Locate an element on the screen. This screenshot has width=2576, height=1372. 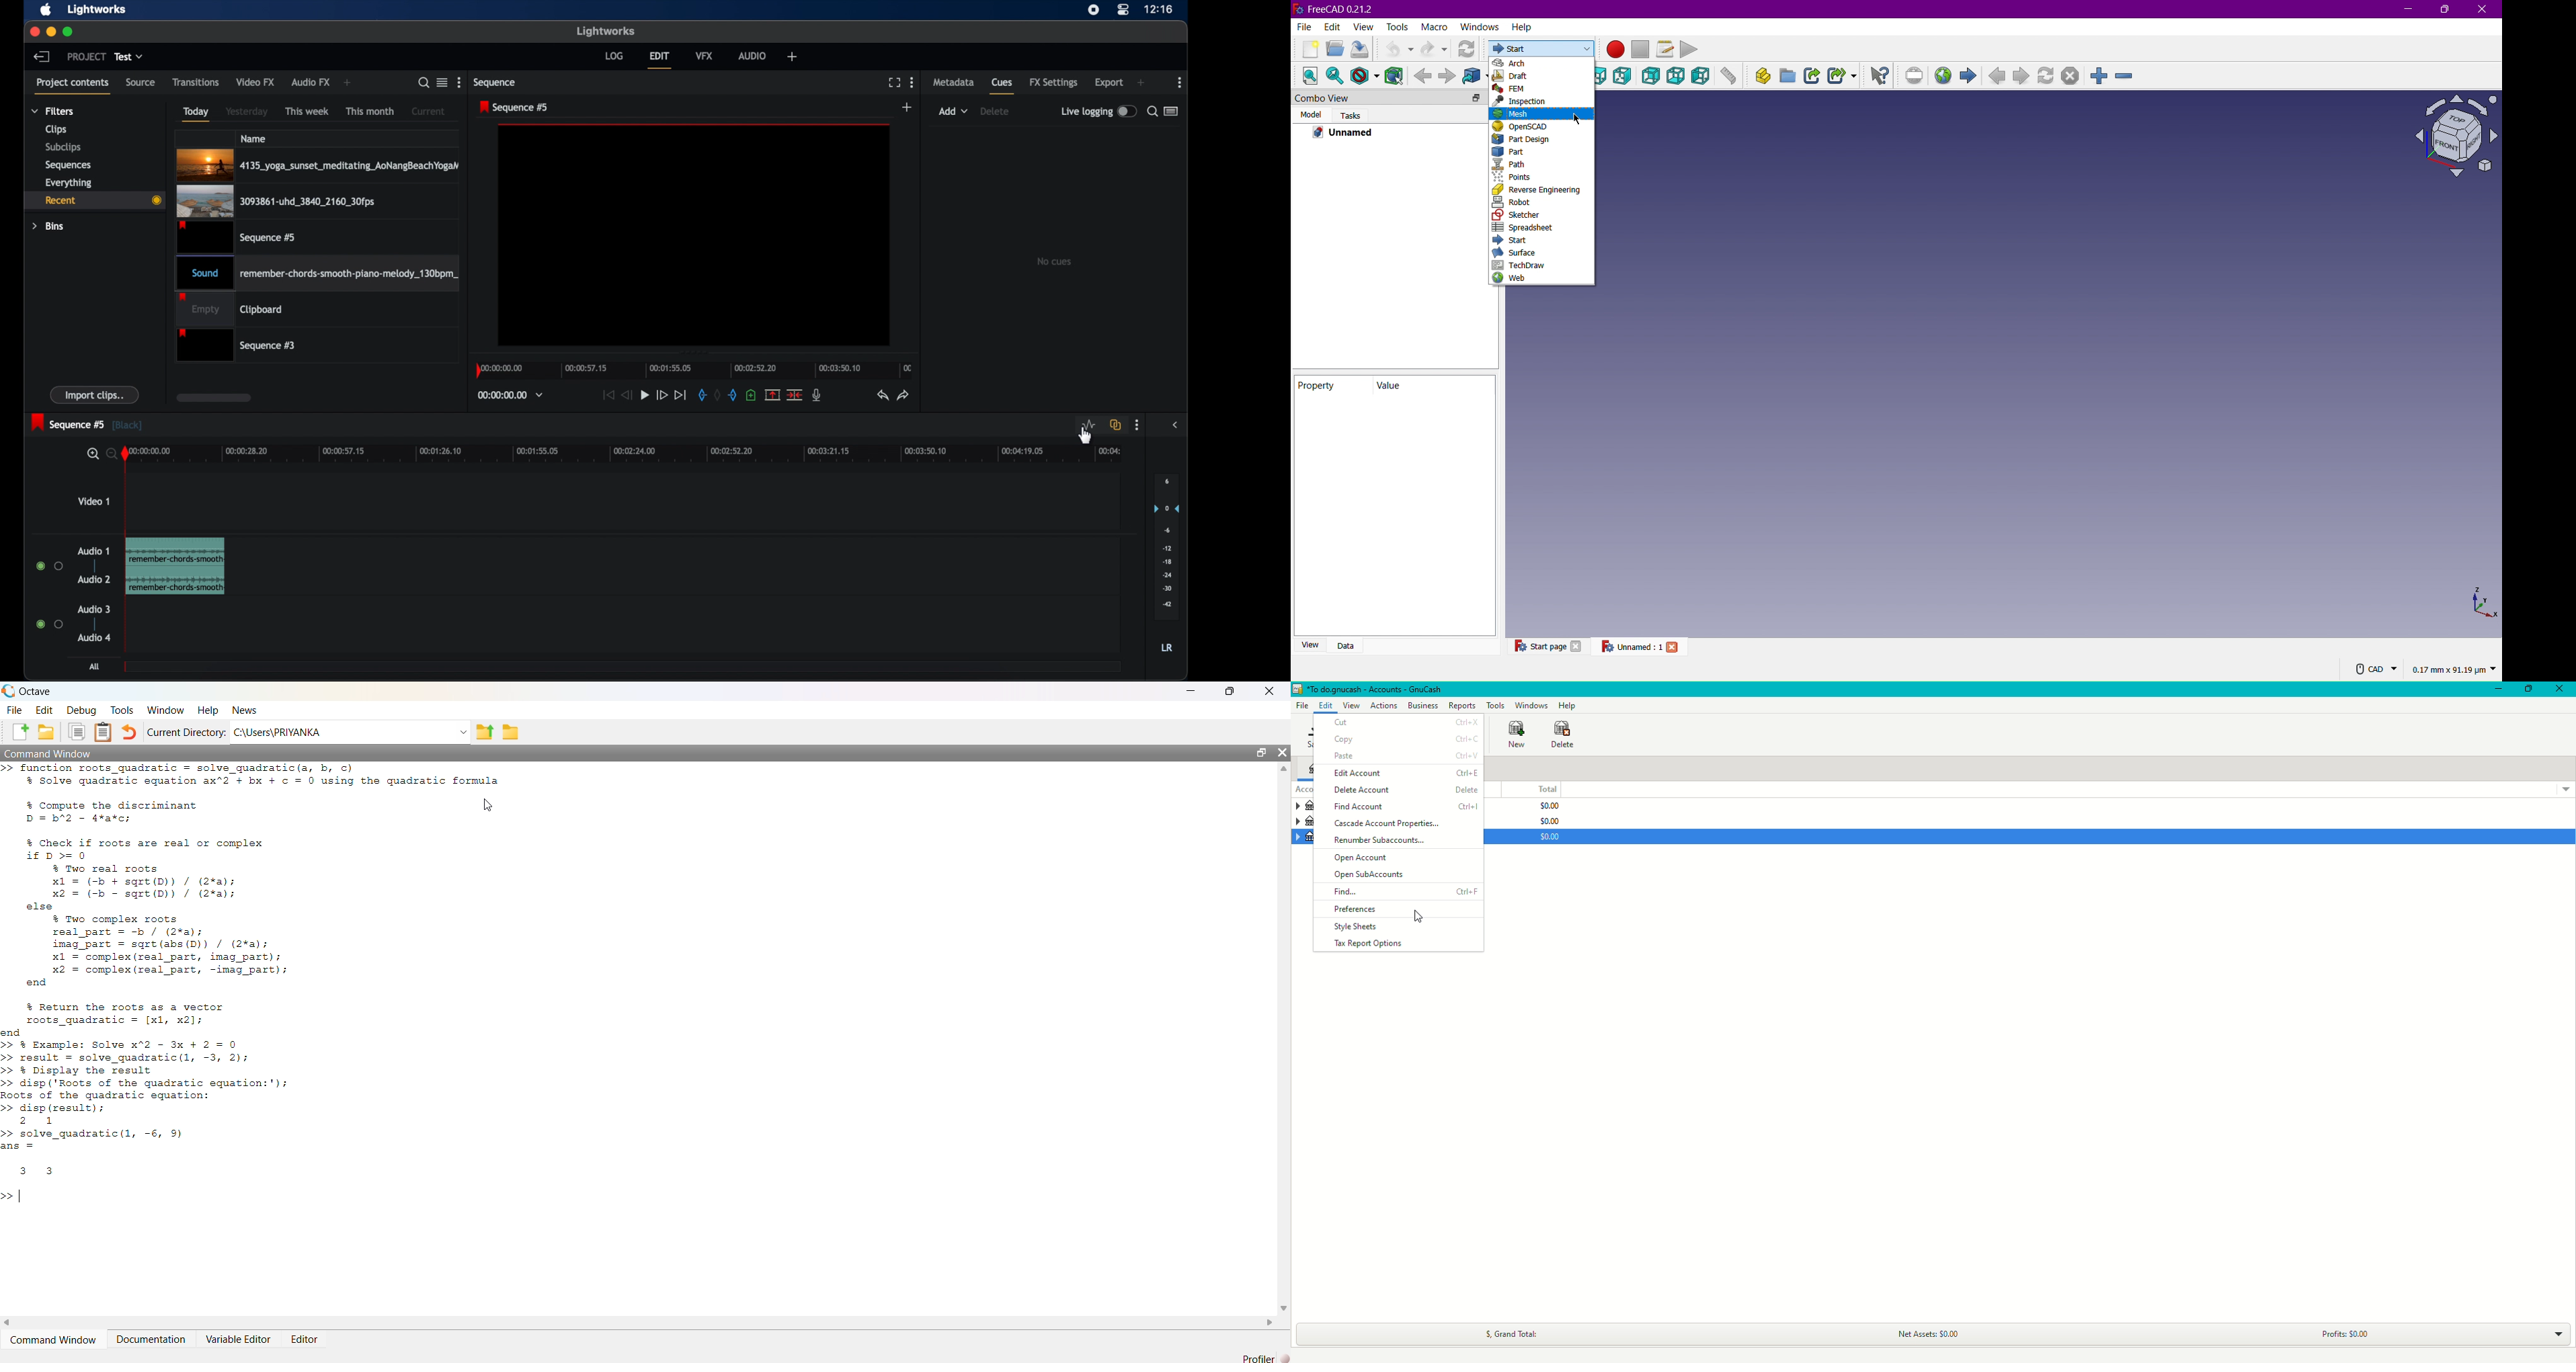
Stop Macro is located at coordinates (1642, 49).